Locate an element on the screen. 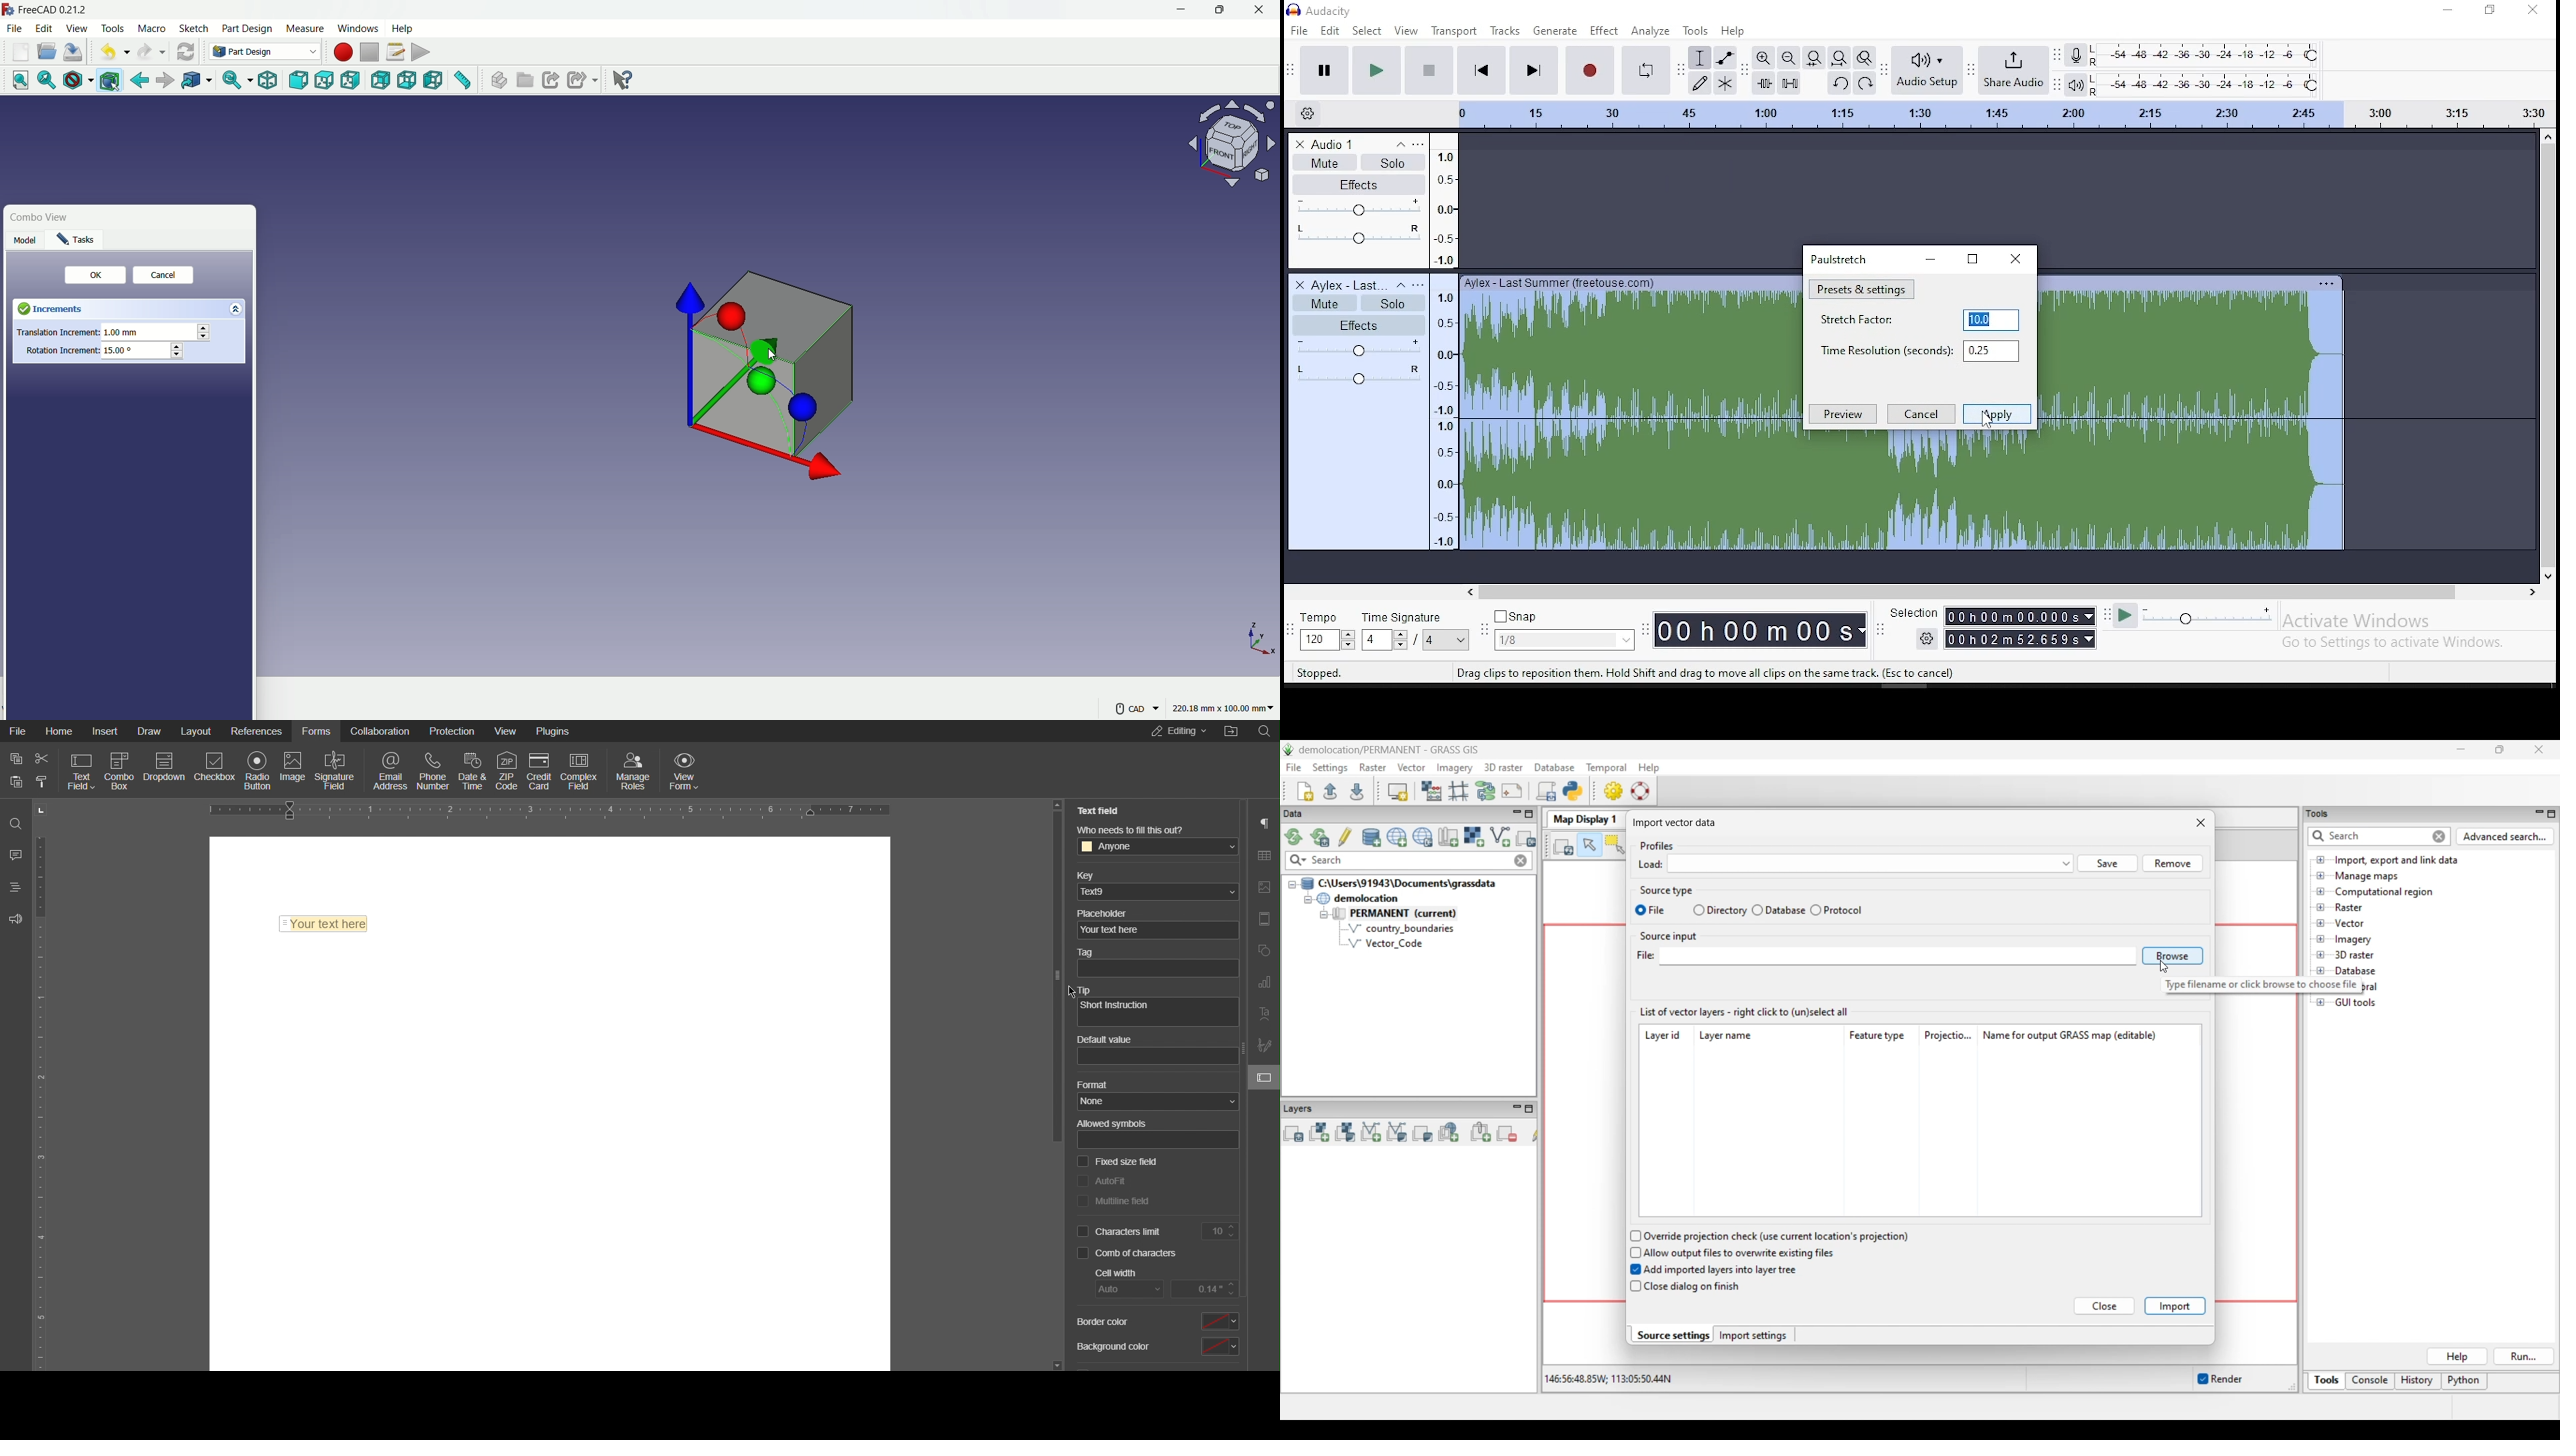 The height and width of the screenshot is (1456, 2576). volume is located at coordinates (1363, 350).